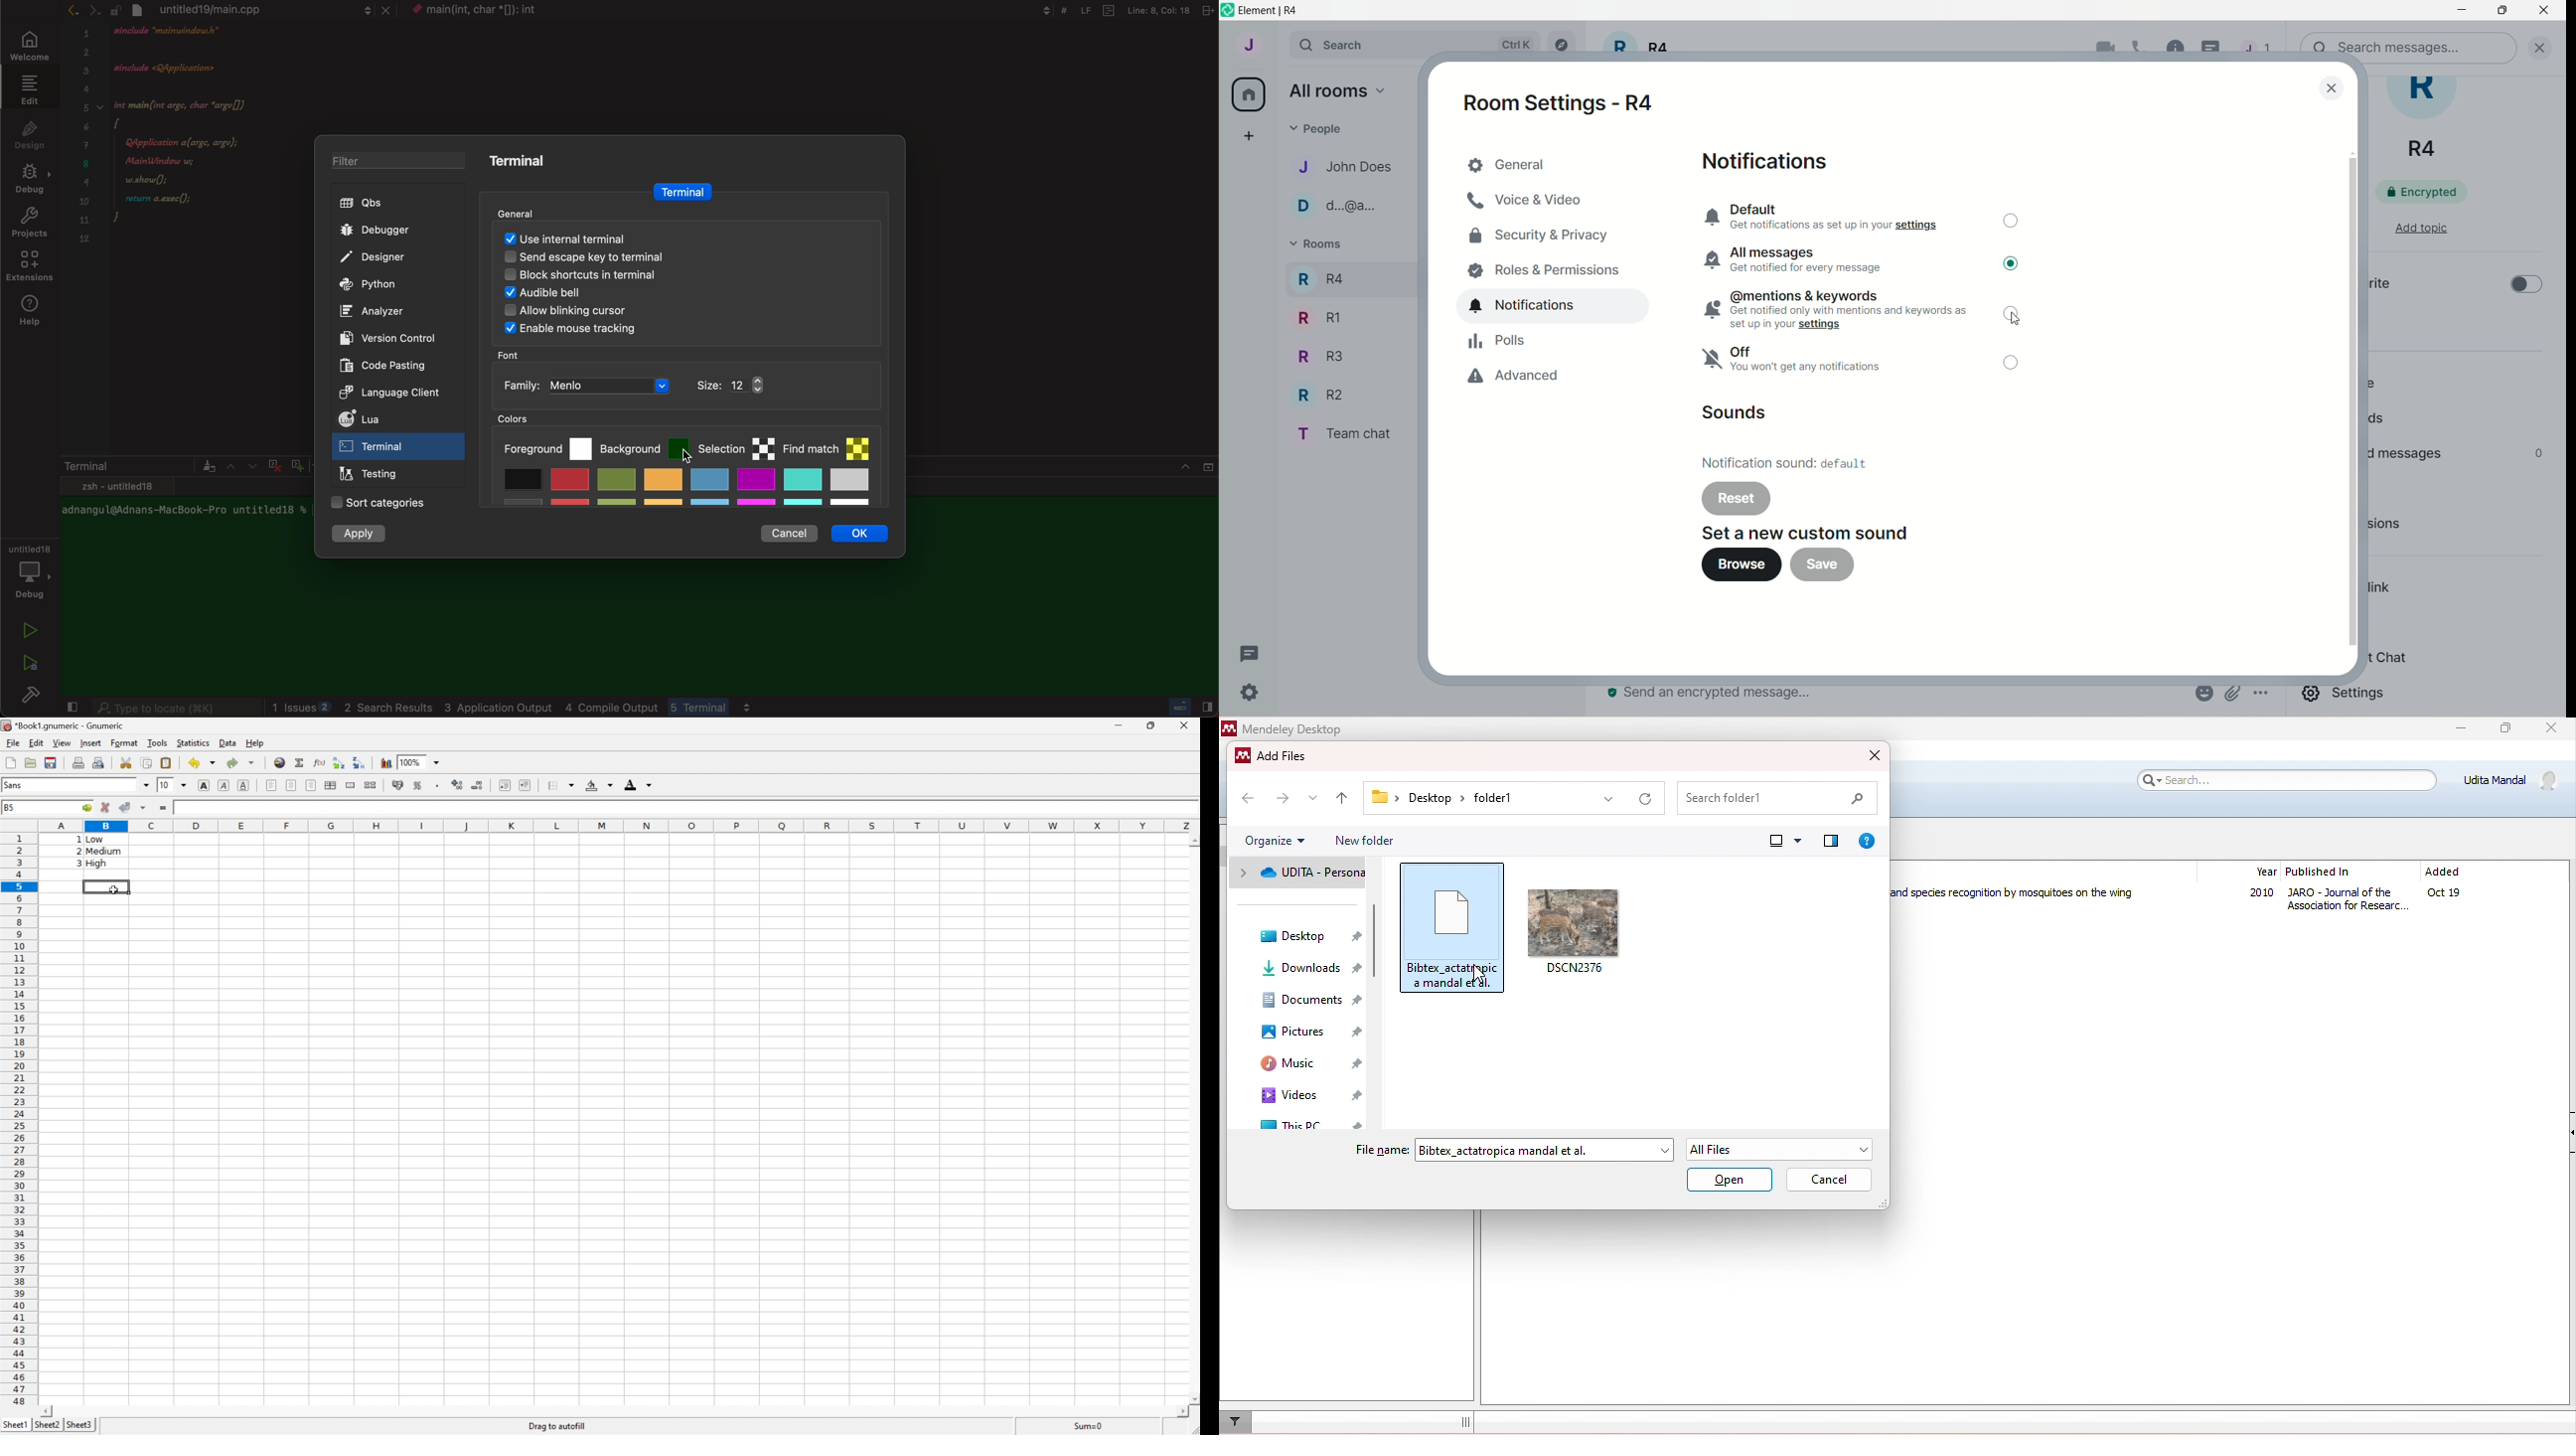 Image resolution: width=2576 pixels, height=1456 pixels. Describe the element at coordinates (1282, 798) in the screenshot. I see `next` at that location.